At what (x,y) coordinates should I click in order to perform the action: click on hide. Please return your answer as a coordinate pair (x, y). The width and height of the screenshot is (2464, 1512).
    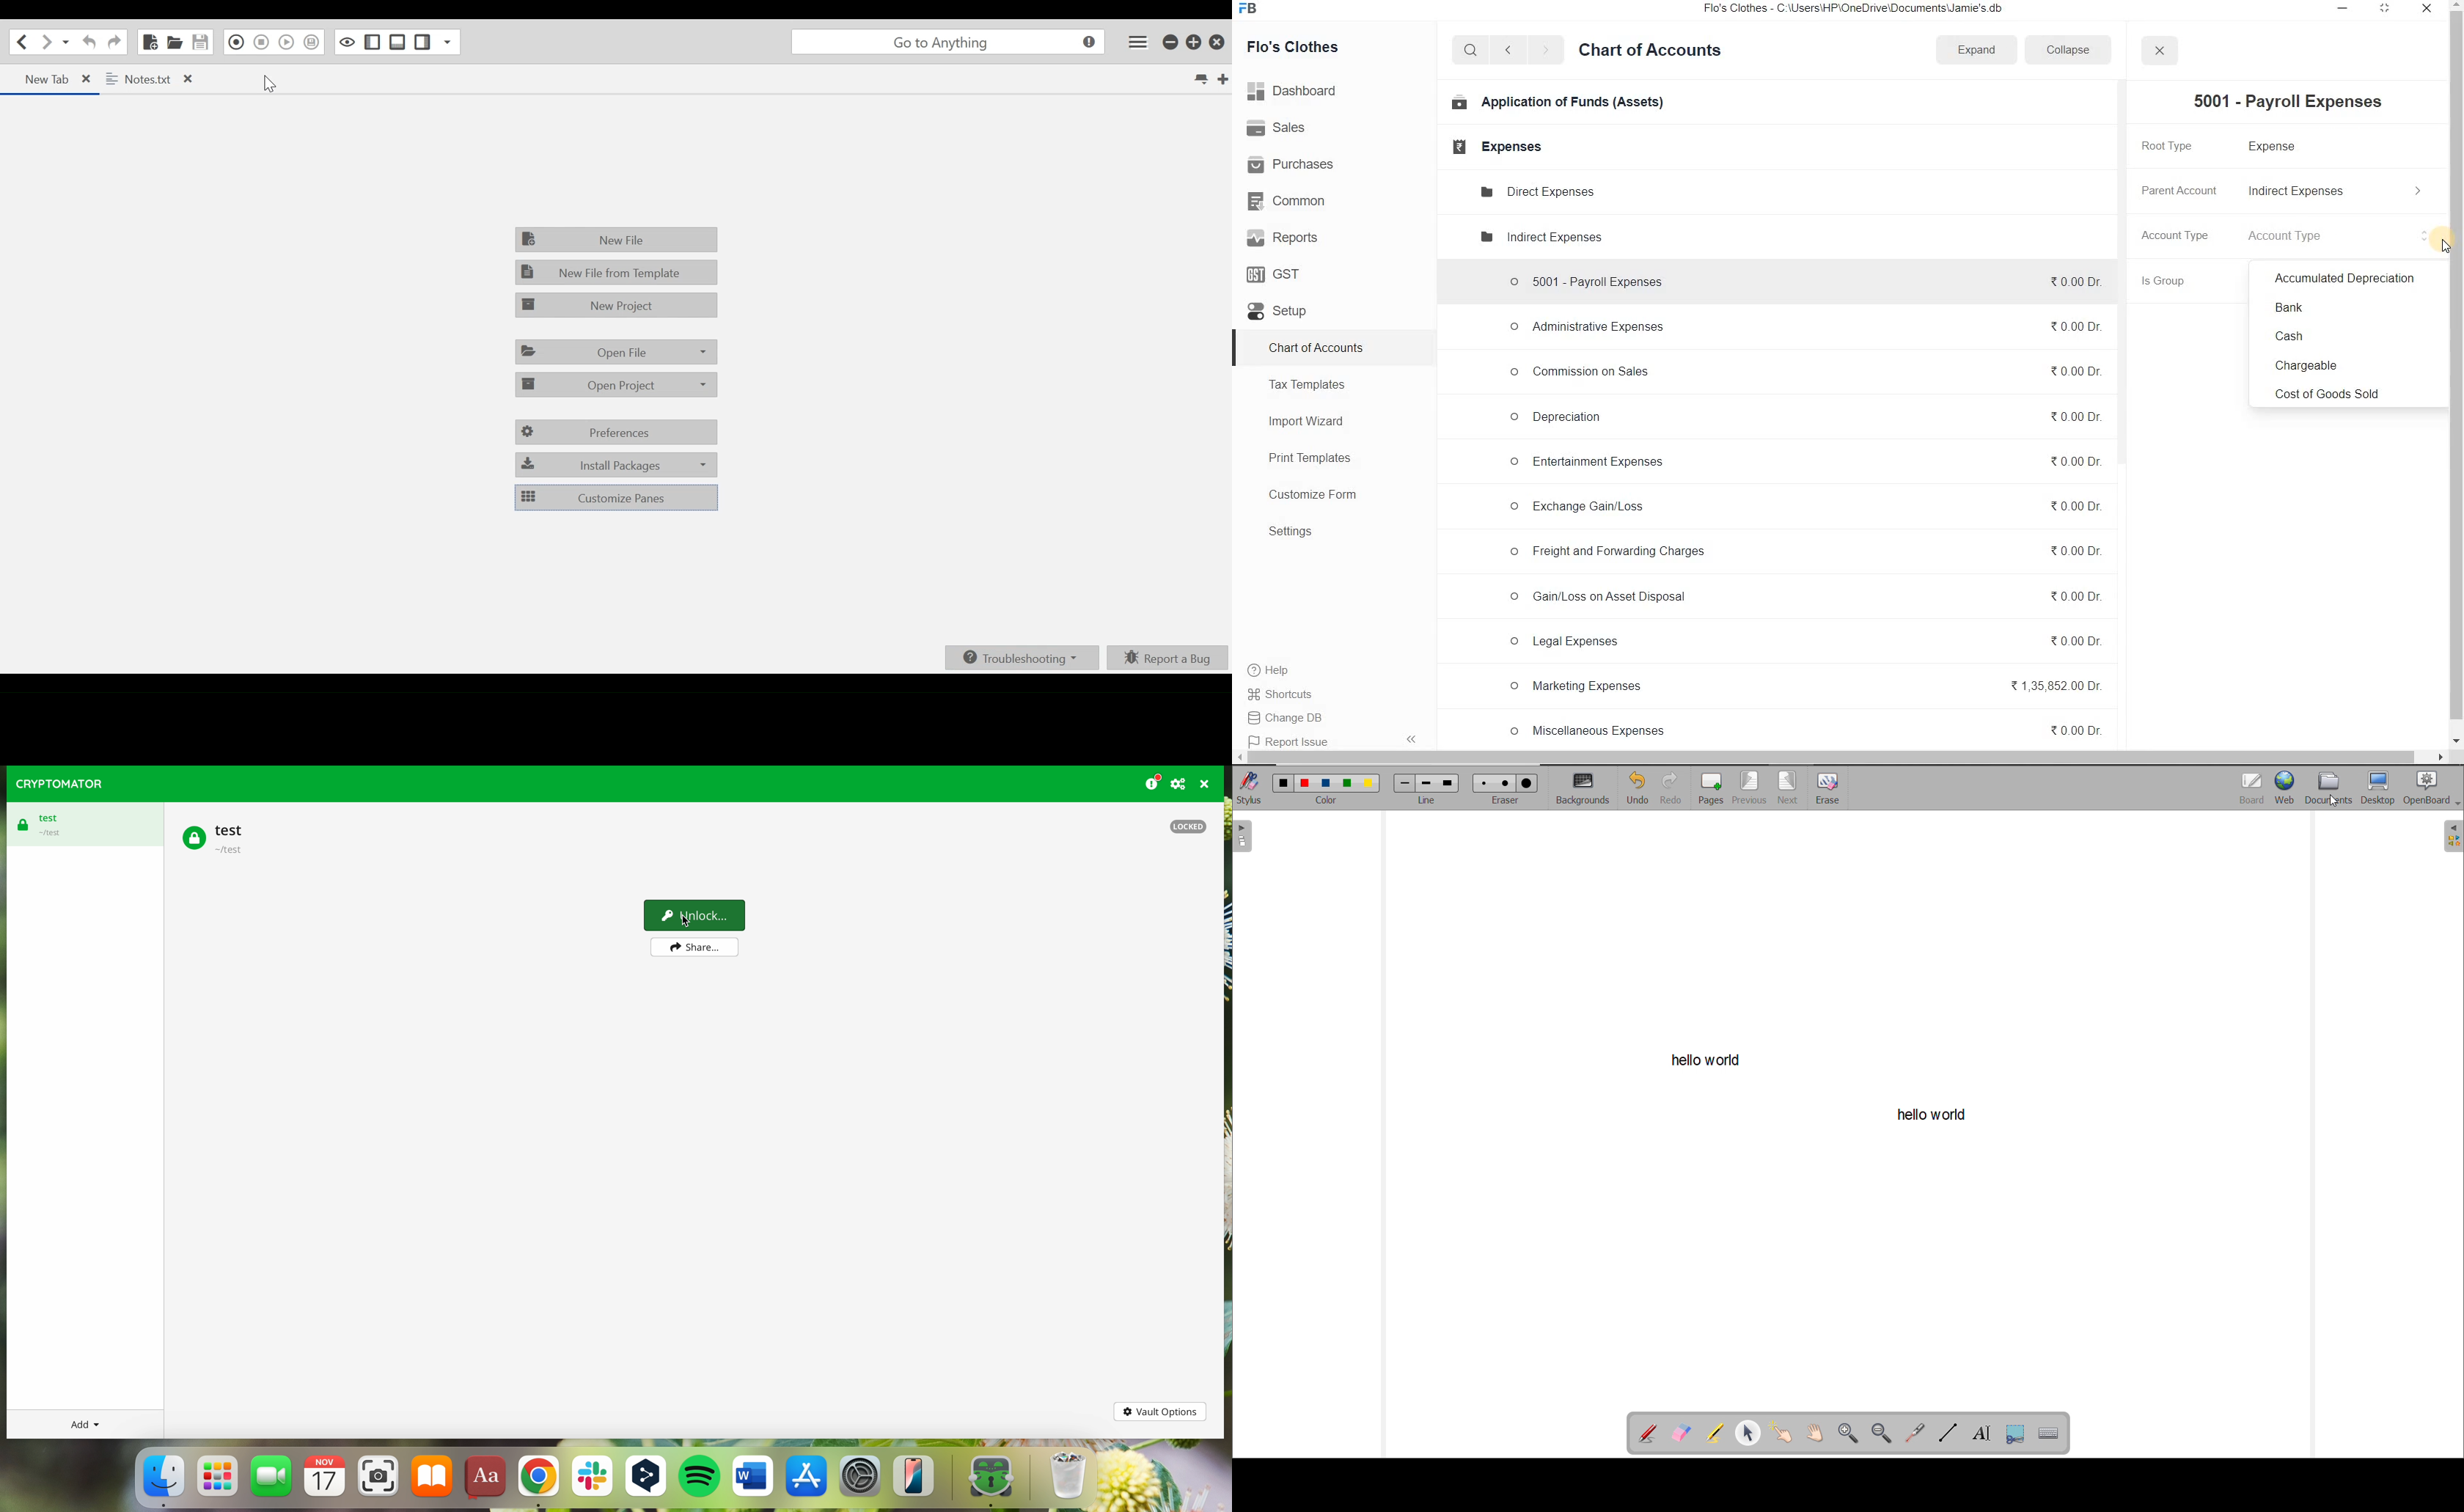
    Looking at the image, I should click on (1412, 739).